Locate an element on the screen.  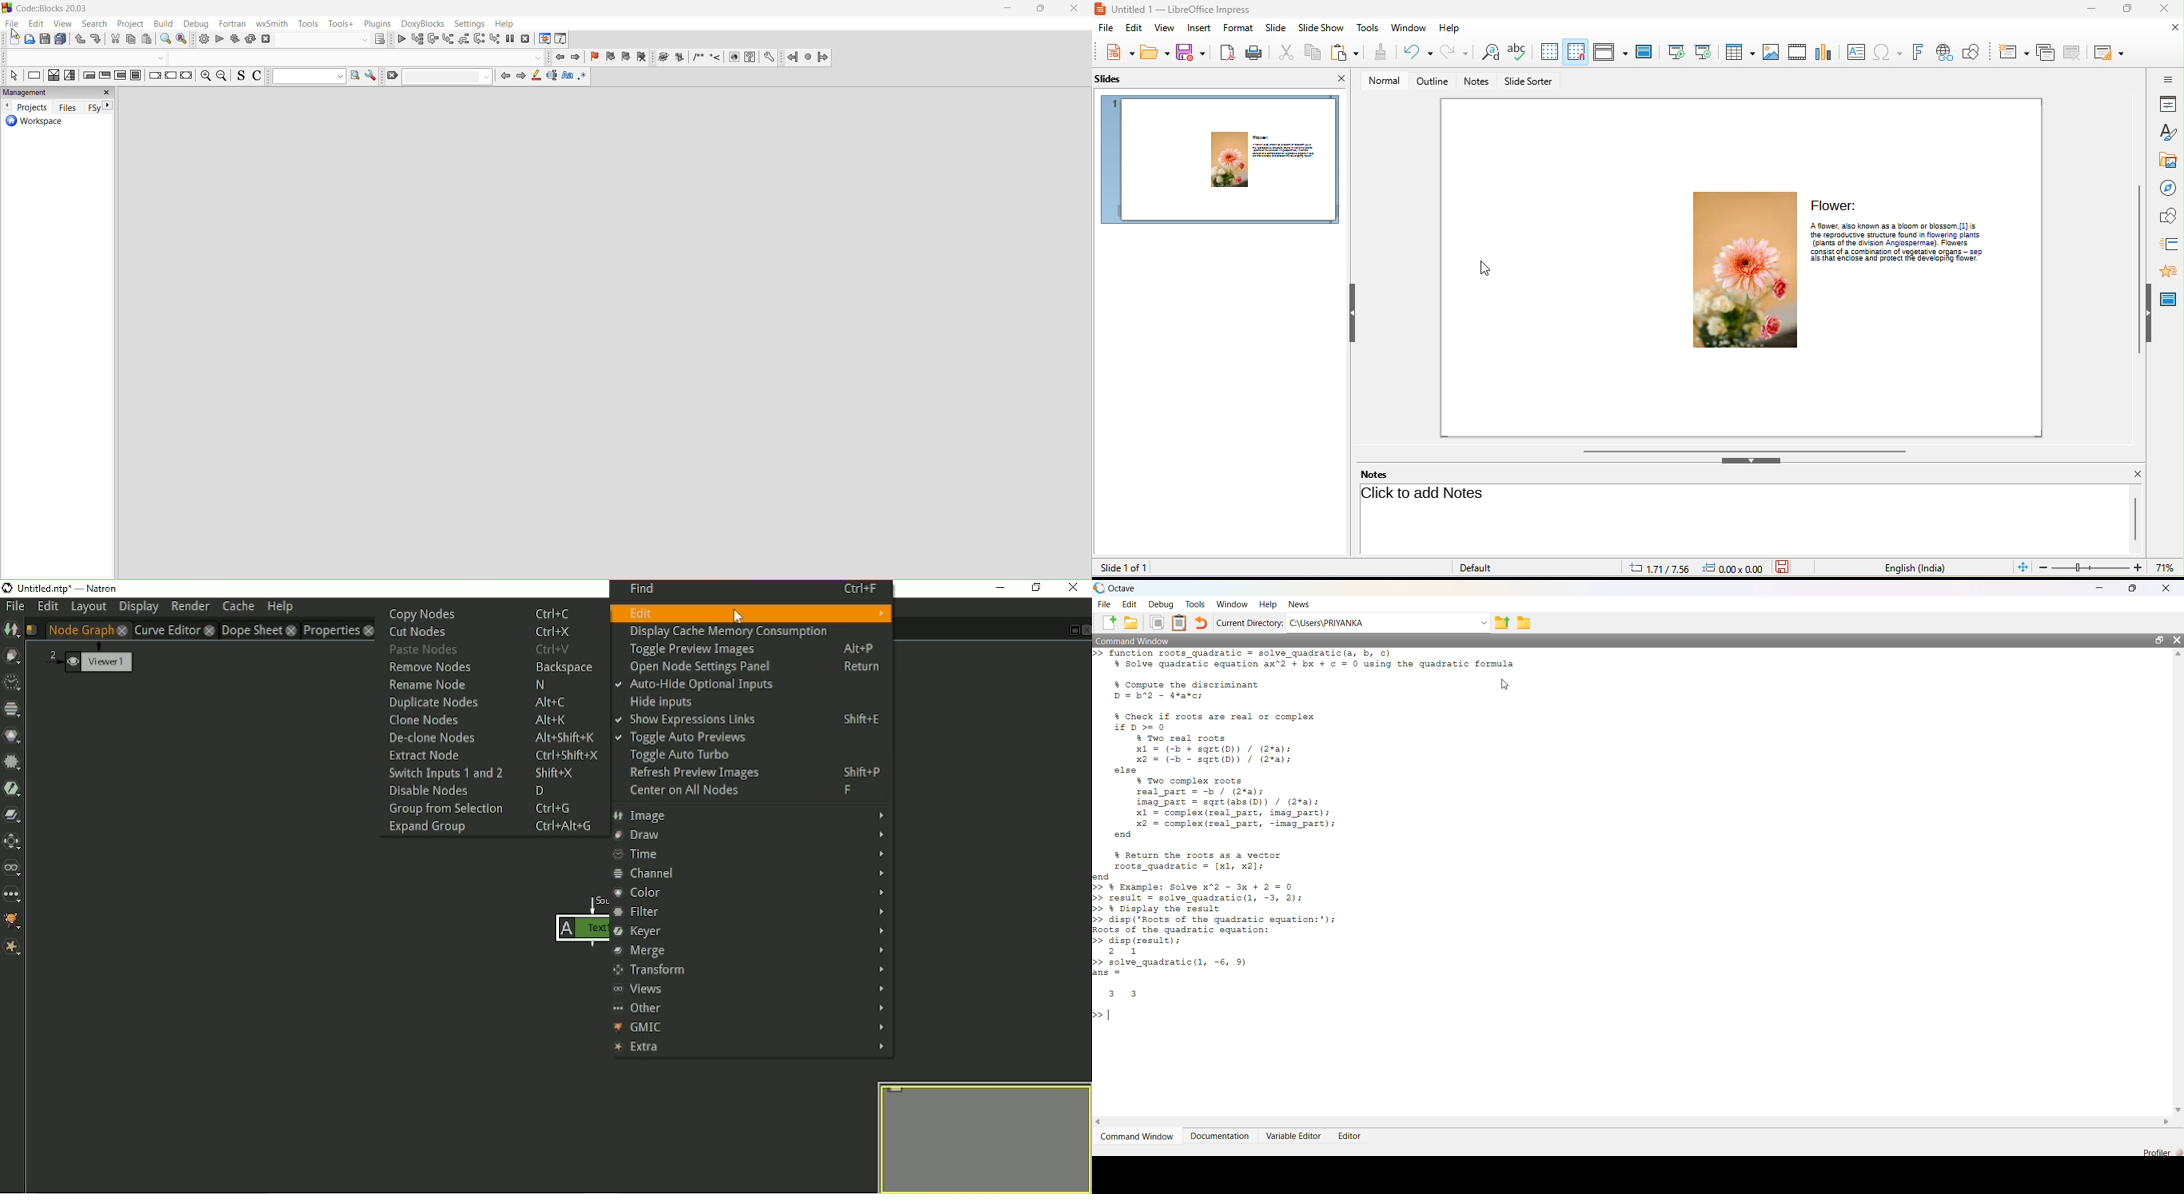
Preferences is located at coordinates (770, 57).